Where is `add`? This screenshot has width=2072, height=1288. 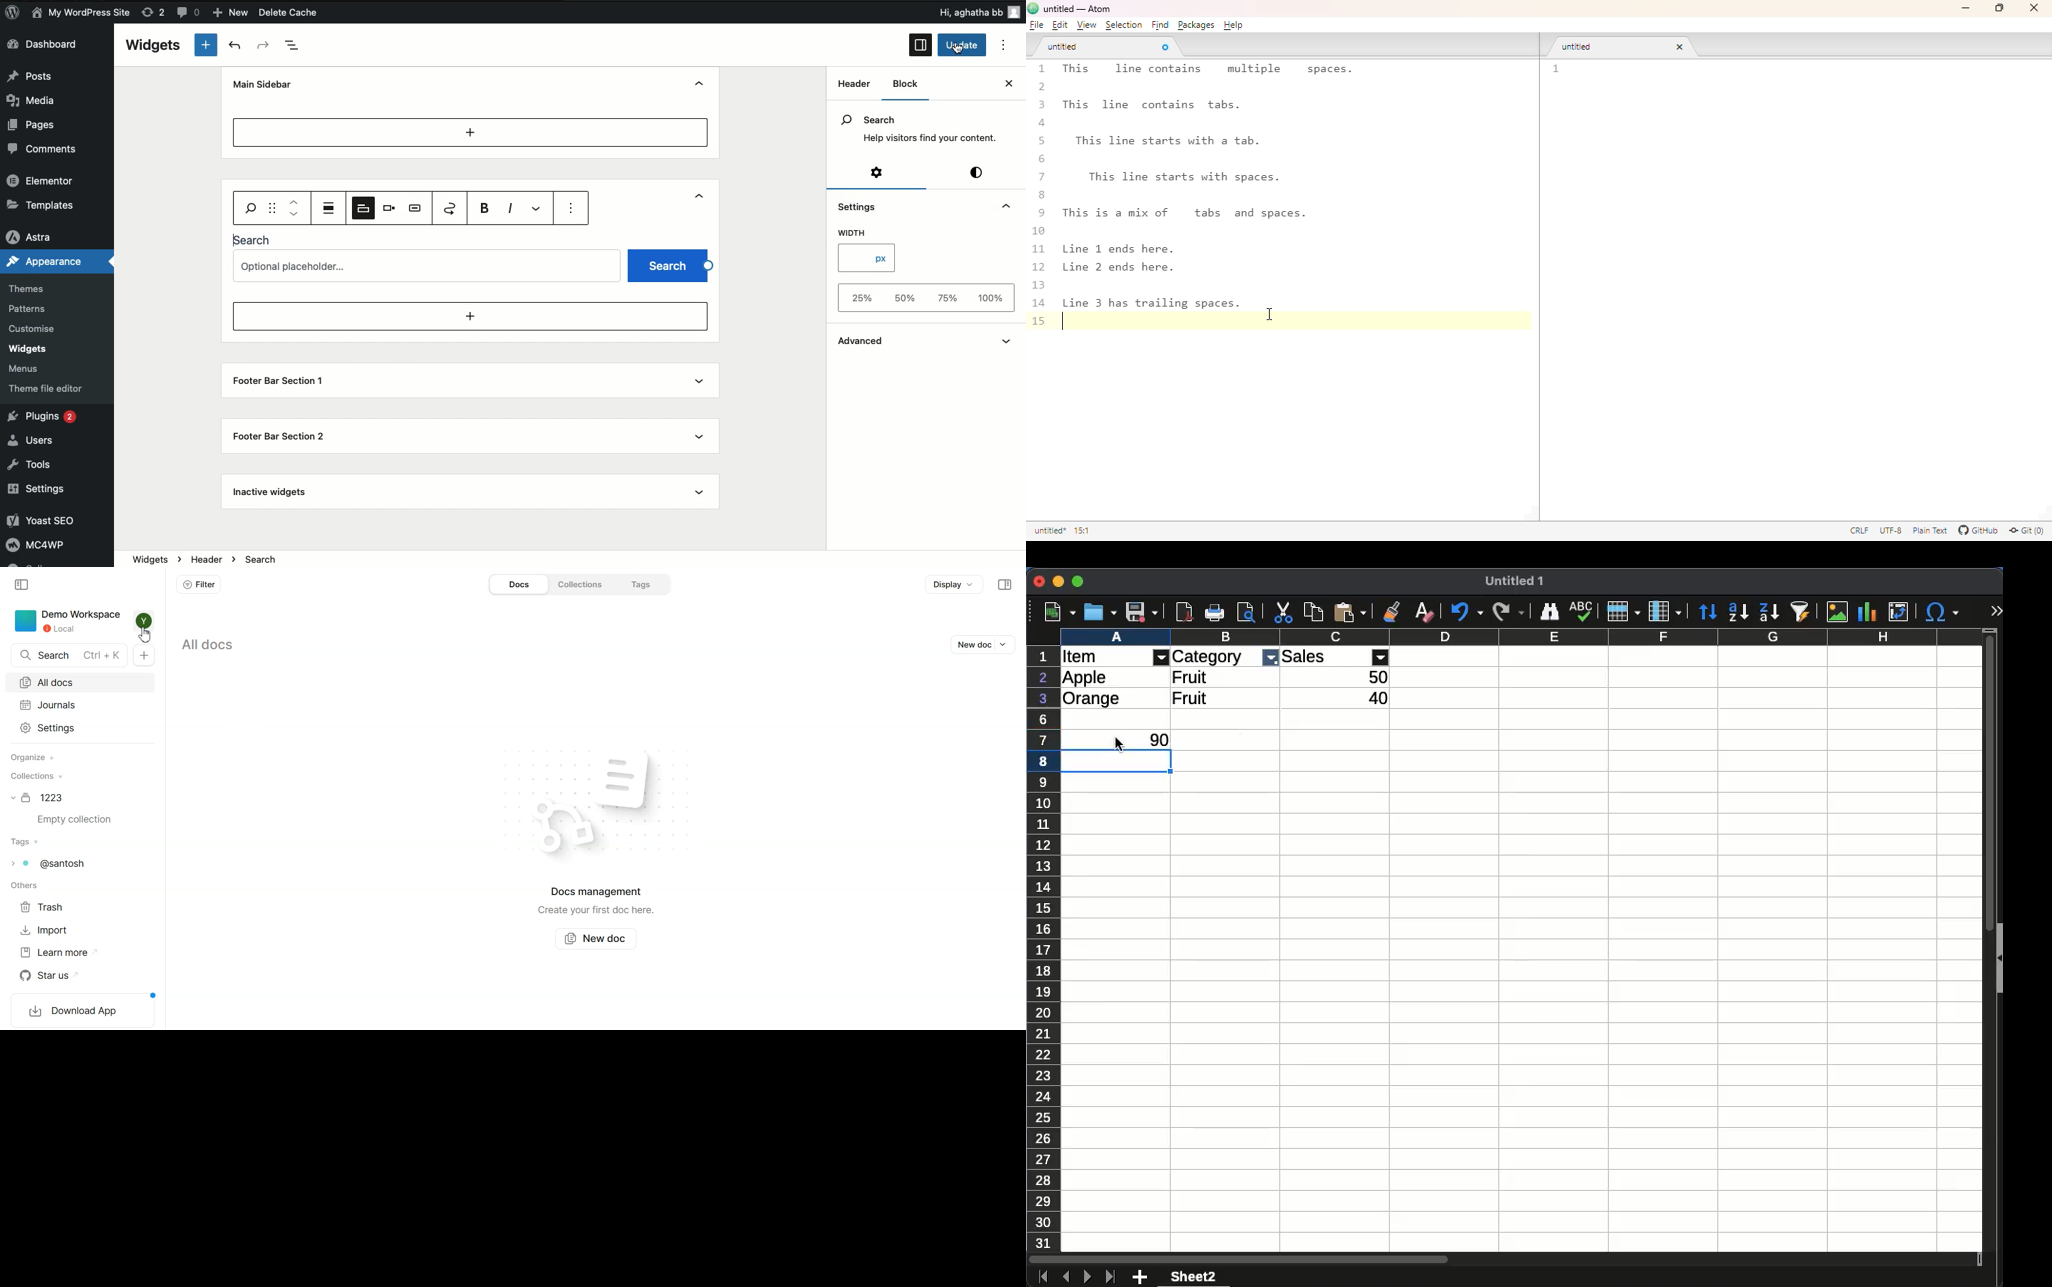
add is located at coordinates (1139, 1277).